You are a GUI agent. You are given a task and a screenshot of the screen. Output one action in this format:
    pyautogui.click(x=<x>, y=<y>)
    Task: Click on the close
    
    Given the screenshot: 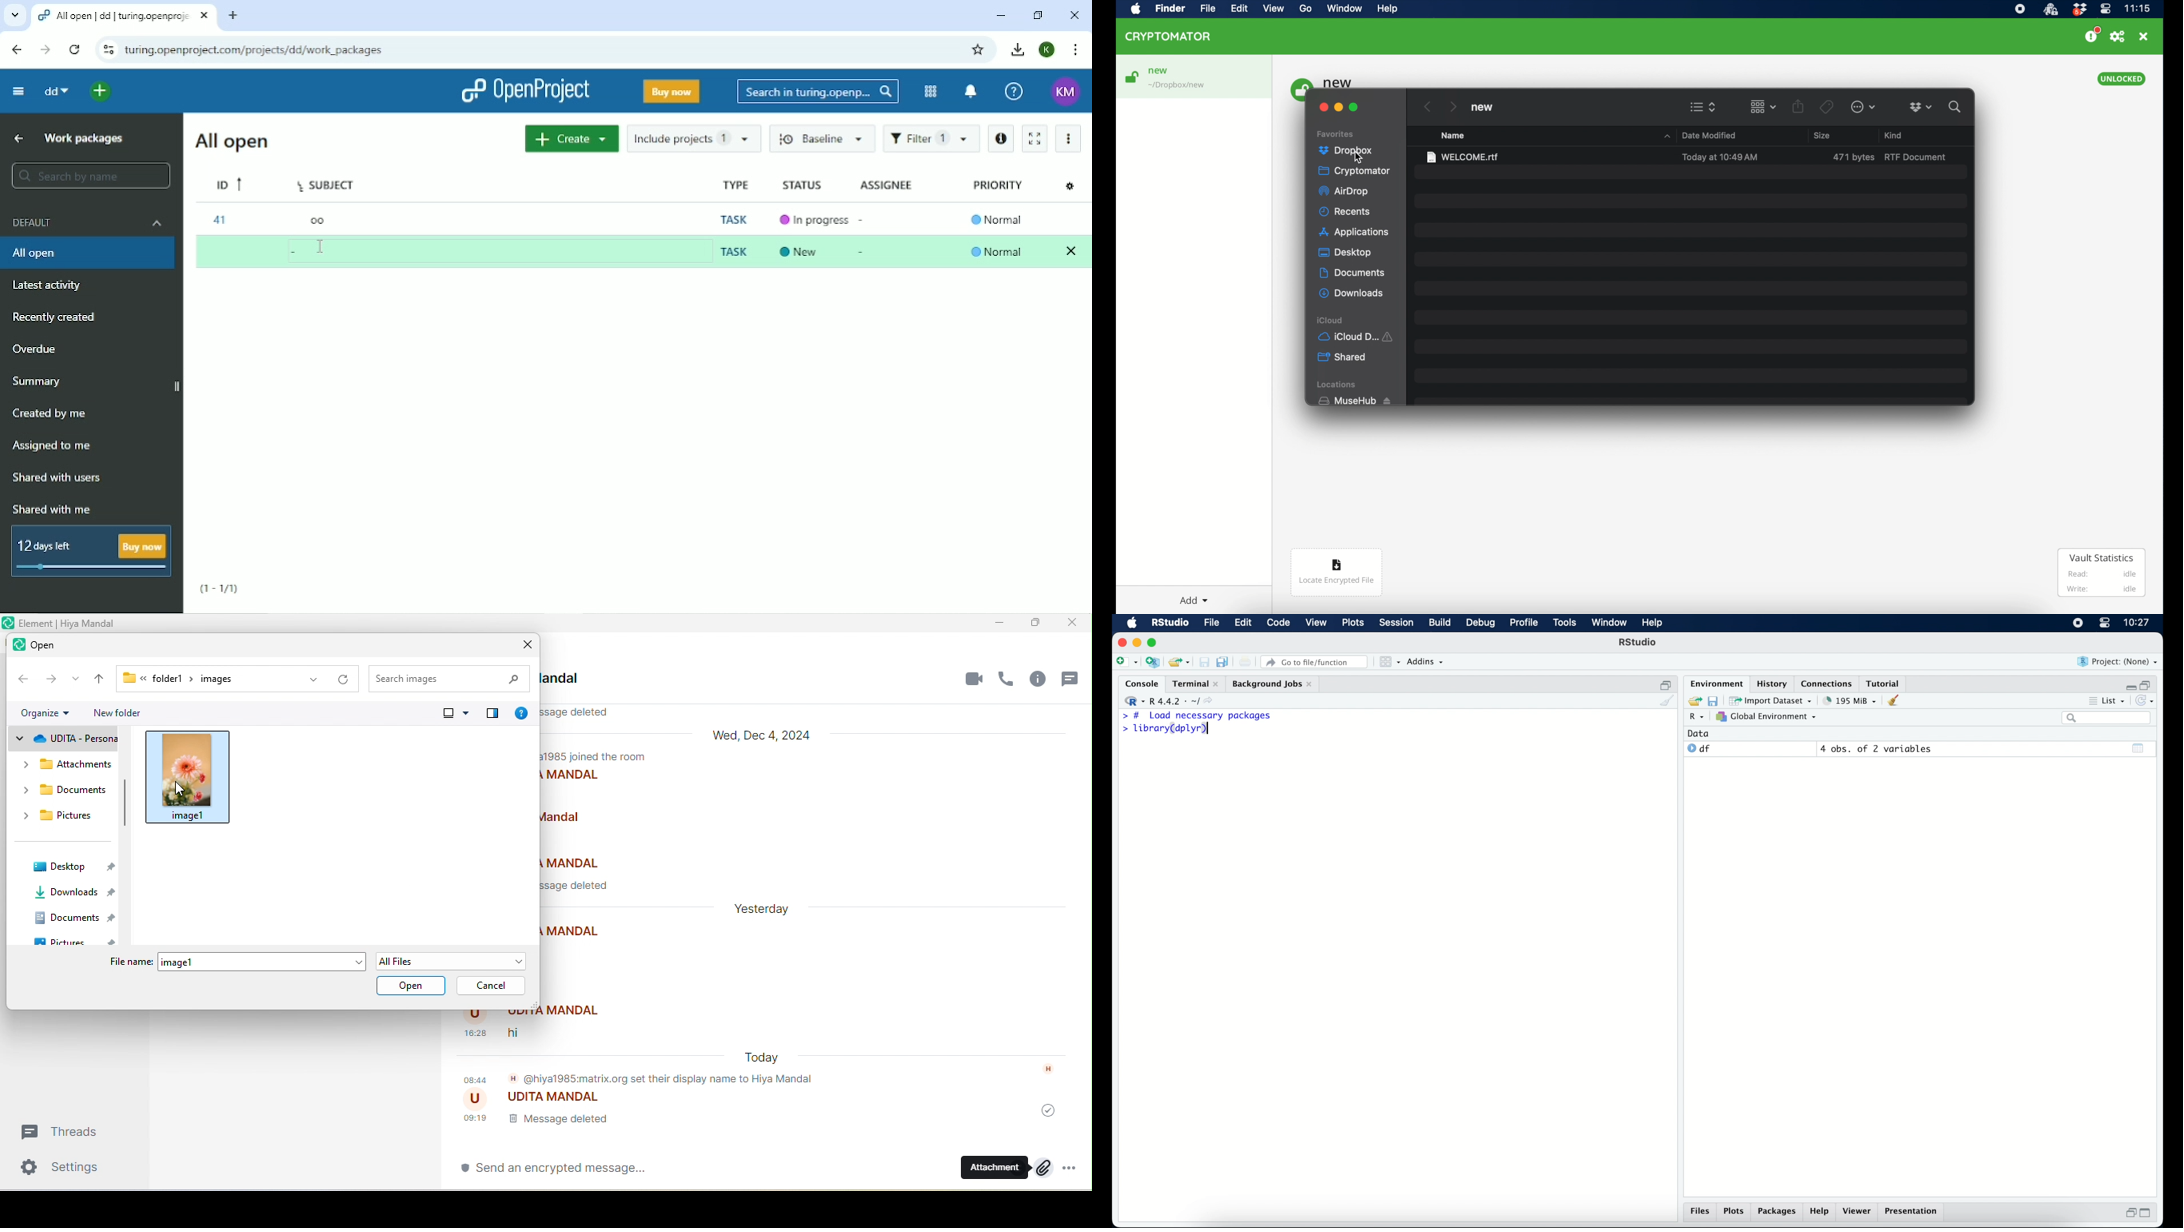 What is the action you would take?
    pyautogui.click(x=1077, y=622)
    